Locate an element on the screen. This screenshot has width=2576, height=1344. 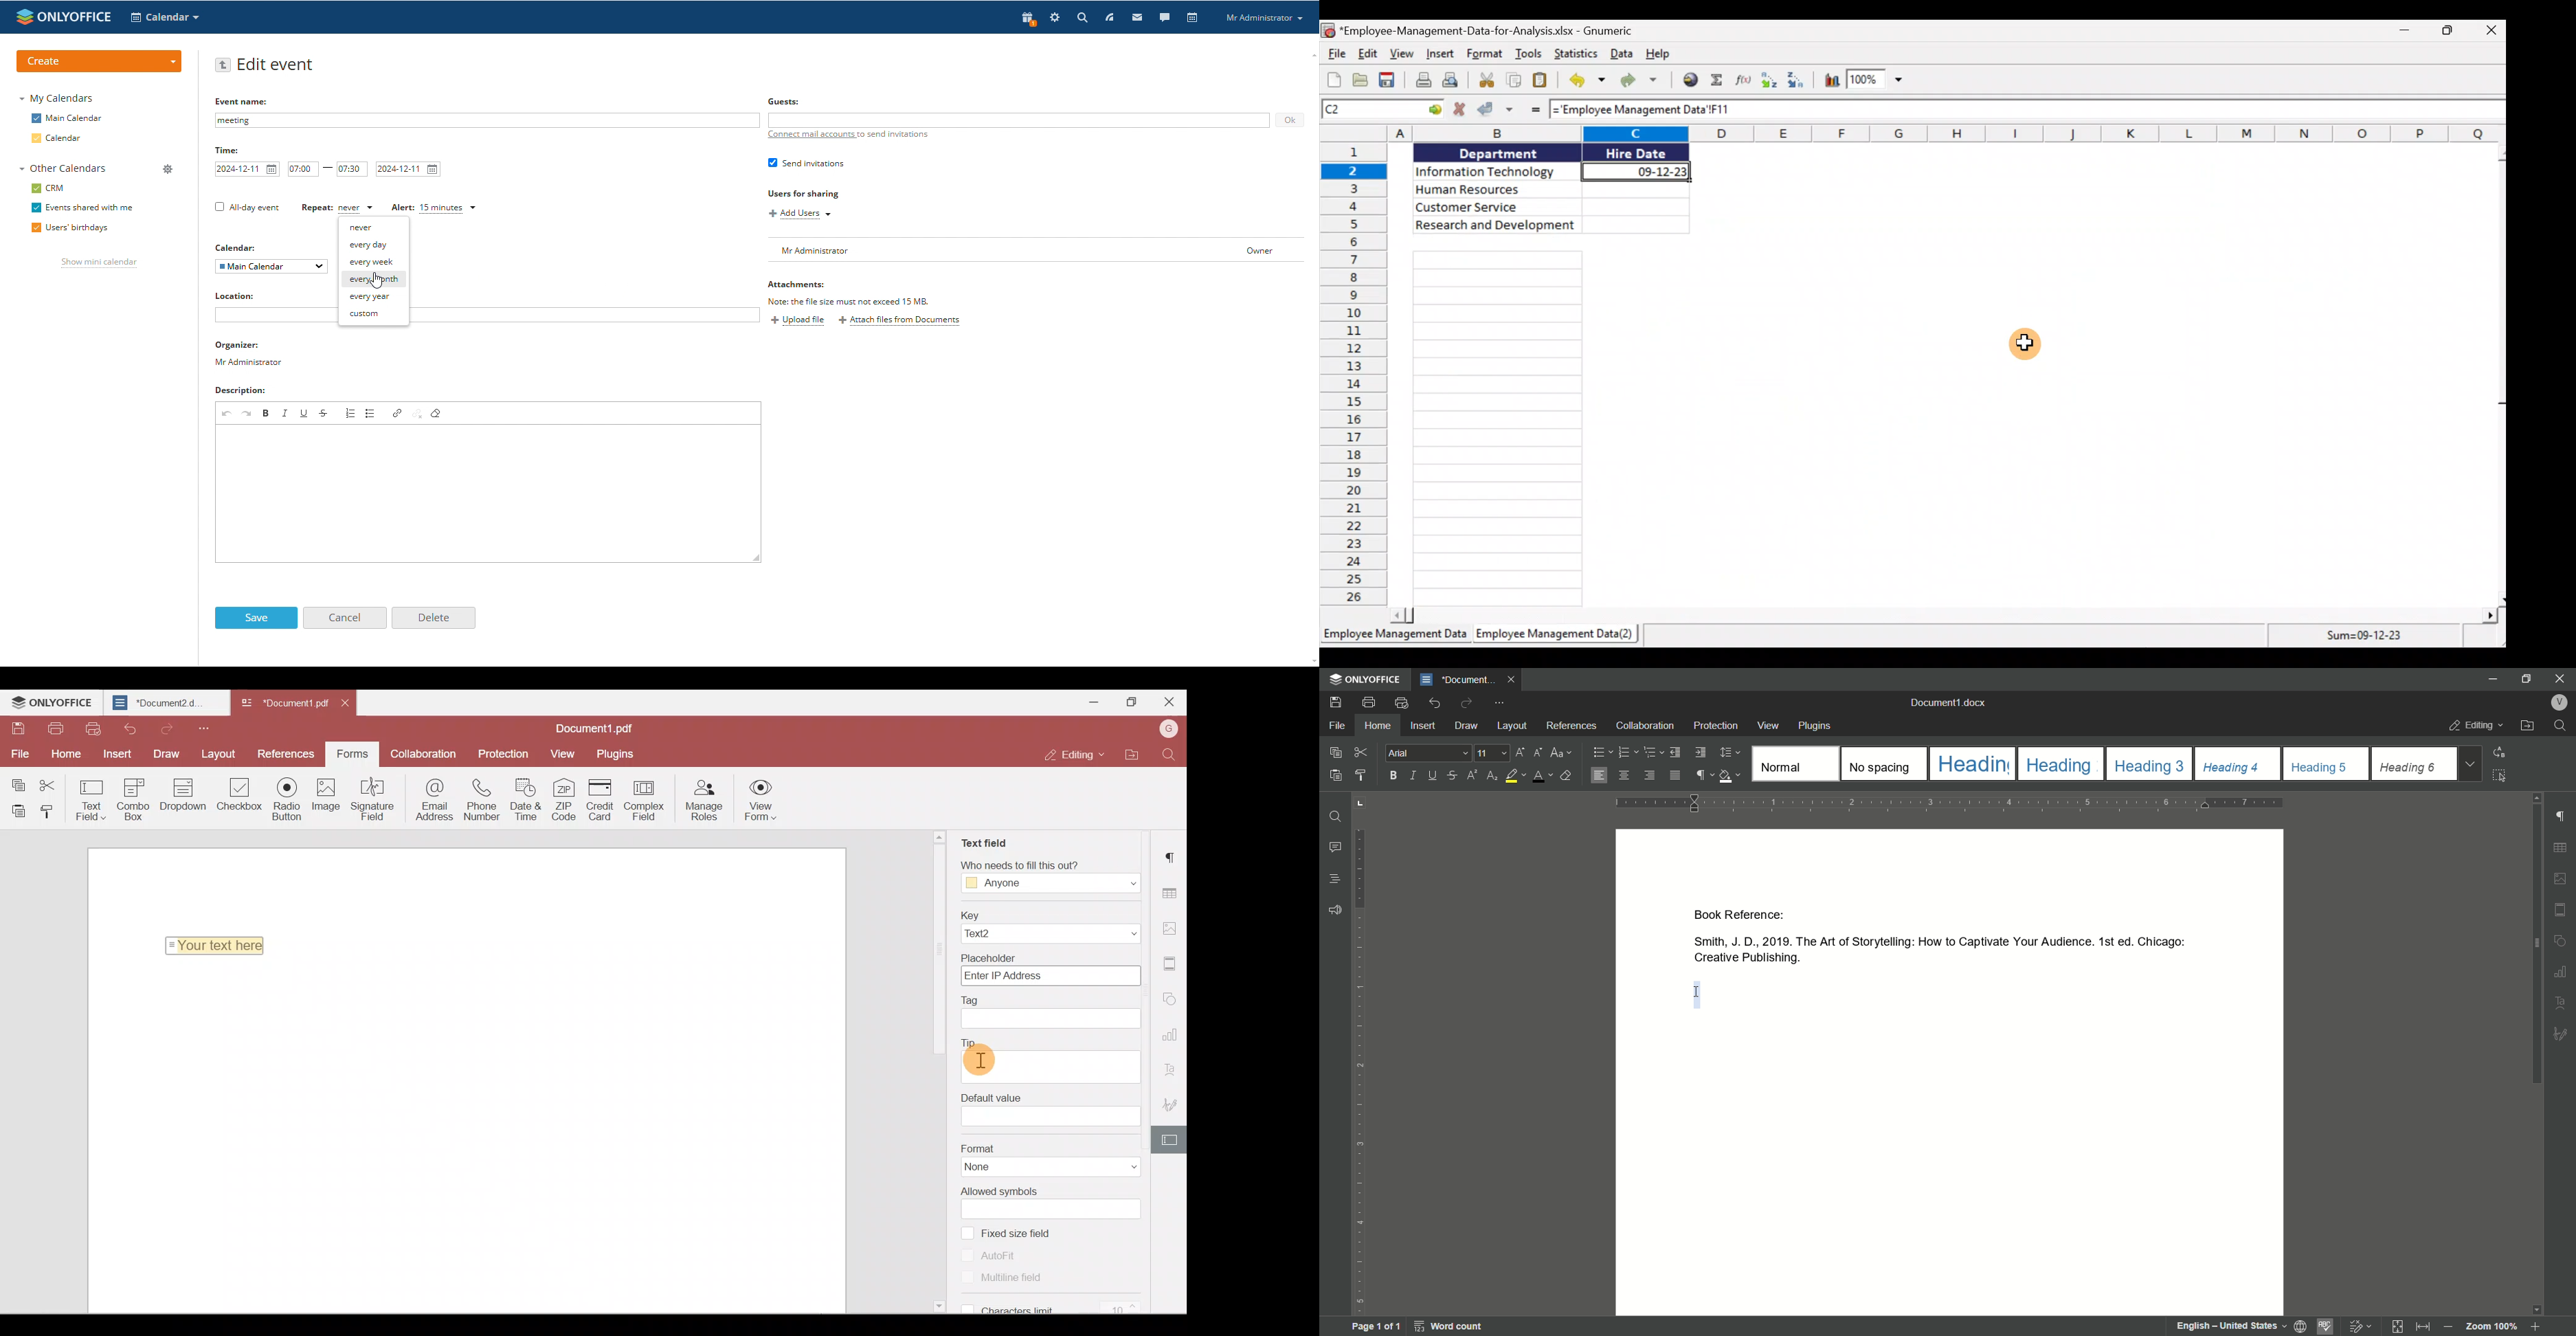
Characters limit is located at coordinates (1062, 1308).